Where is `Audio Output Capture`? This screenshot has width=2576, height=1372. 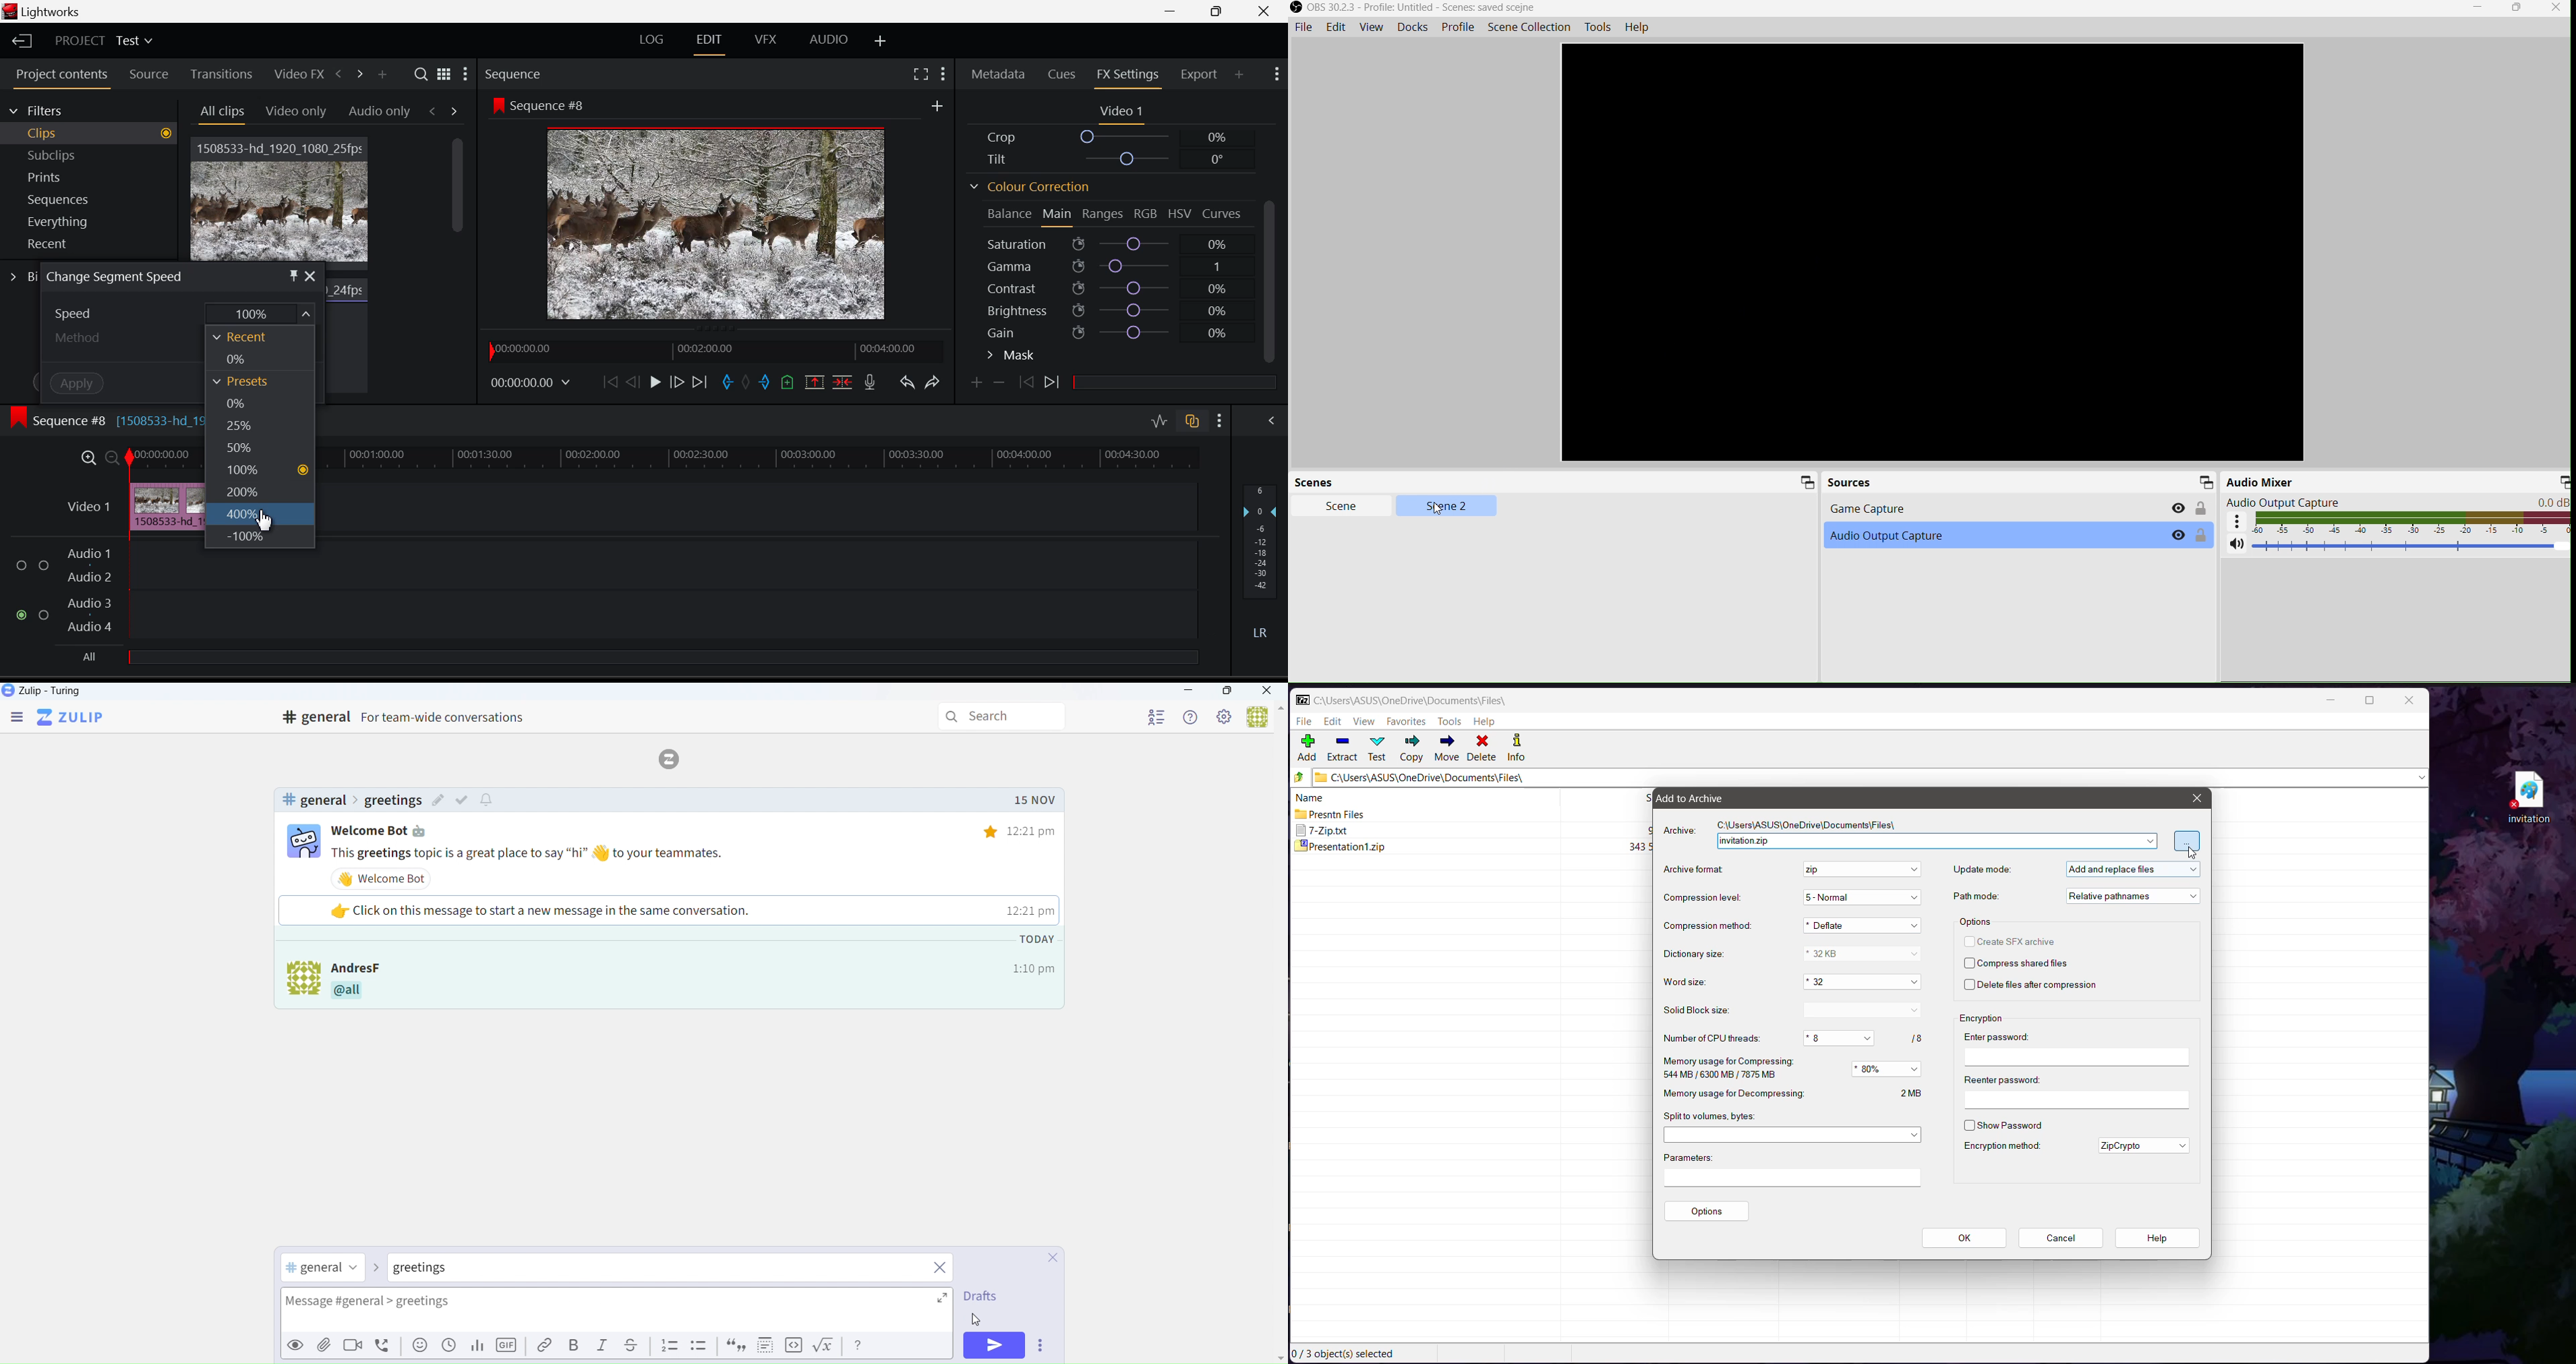
Audio Output Capture is located at coordinates (1917, 539).